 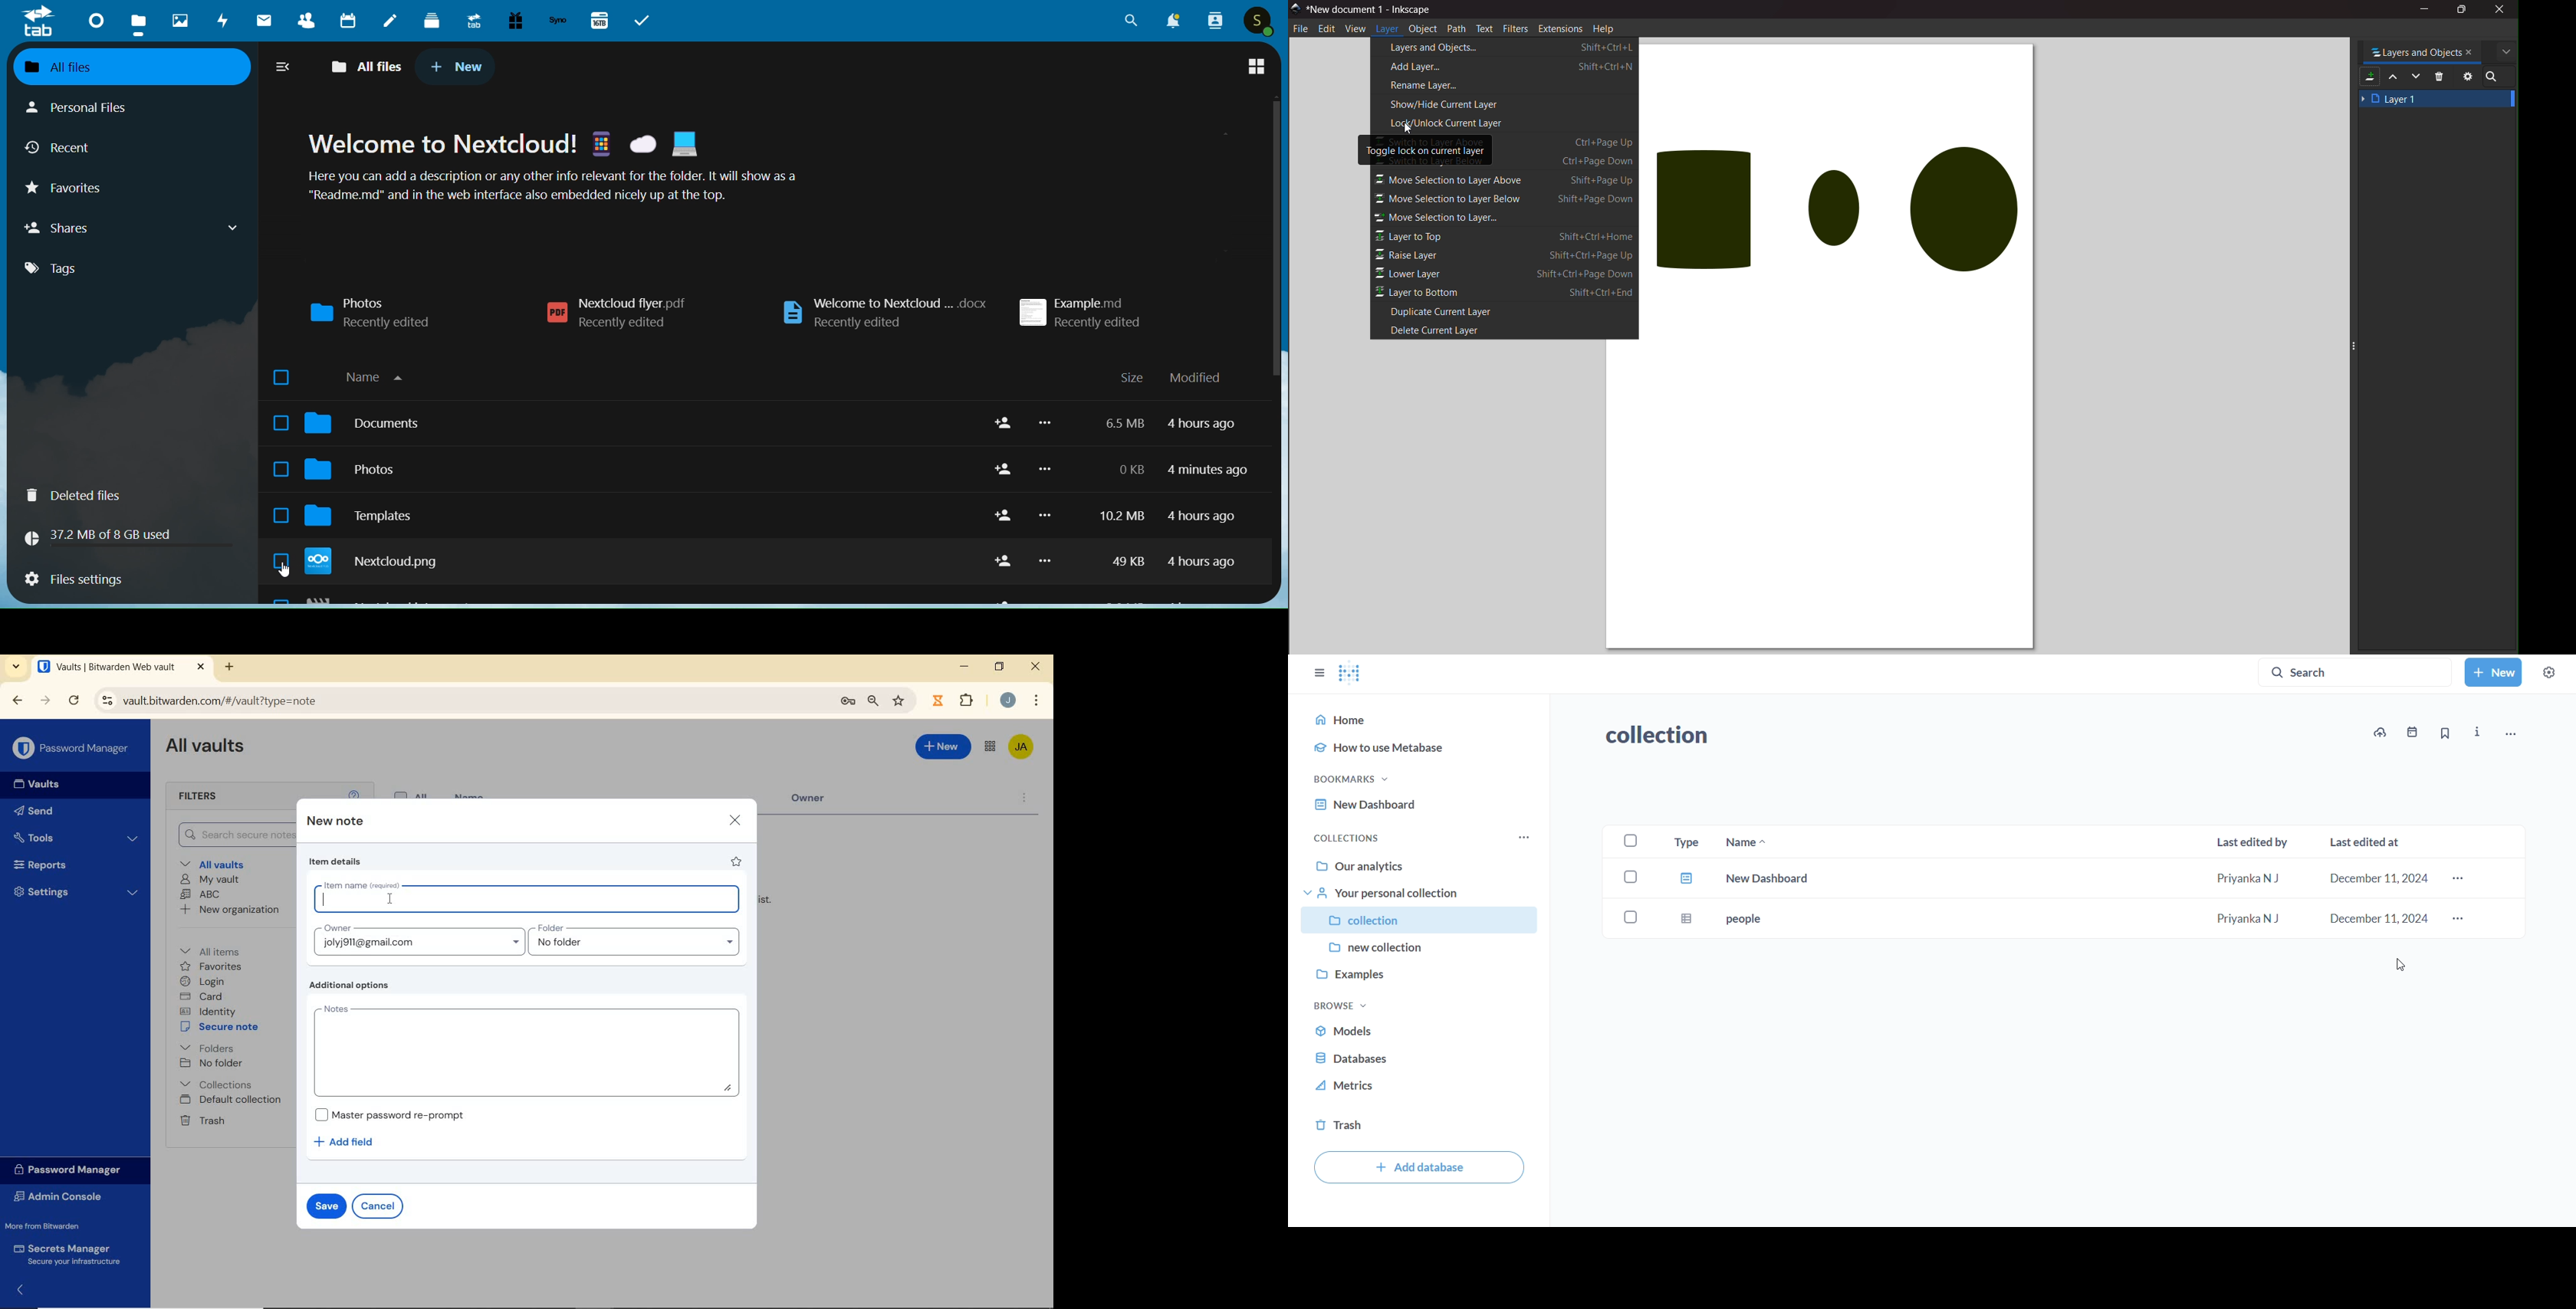 What do you see at coordinates (281, 422) in the screenshot?
I see `Click to select` at bounding box center [281, 422].